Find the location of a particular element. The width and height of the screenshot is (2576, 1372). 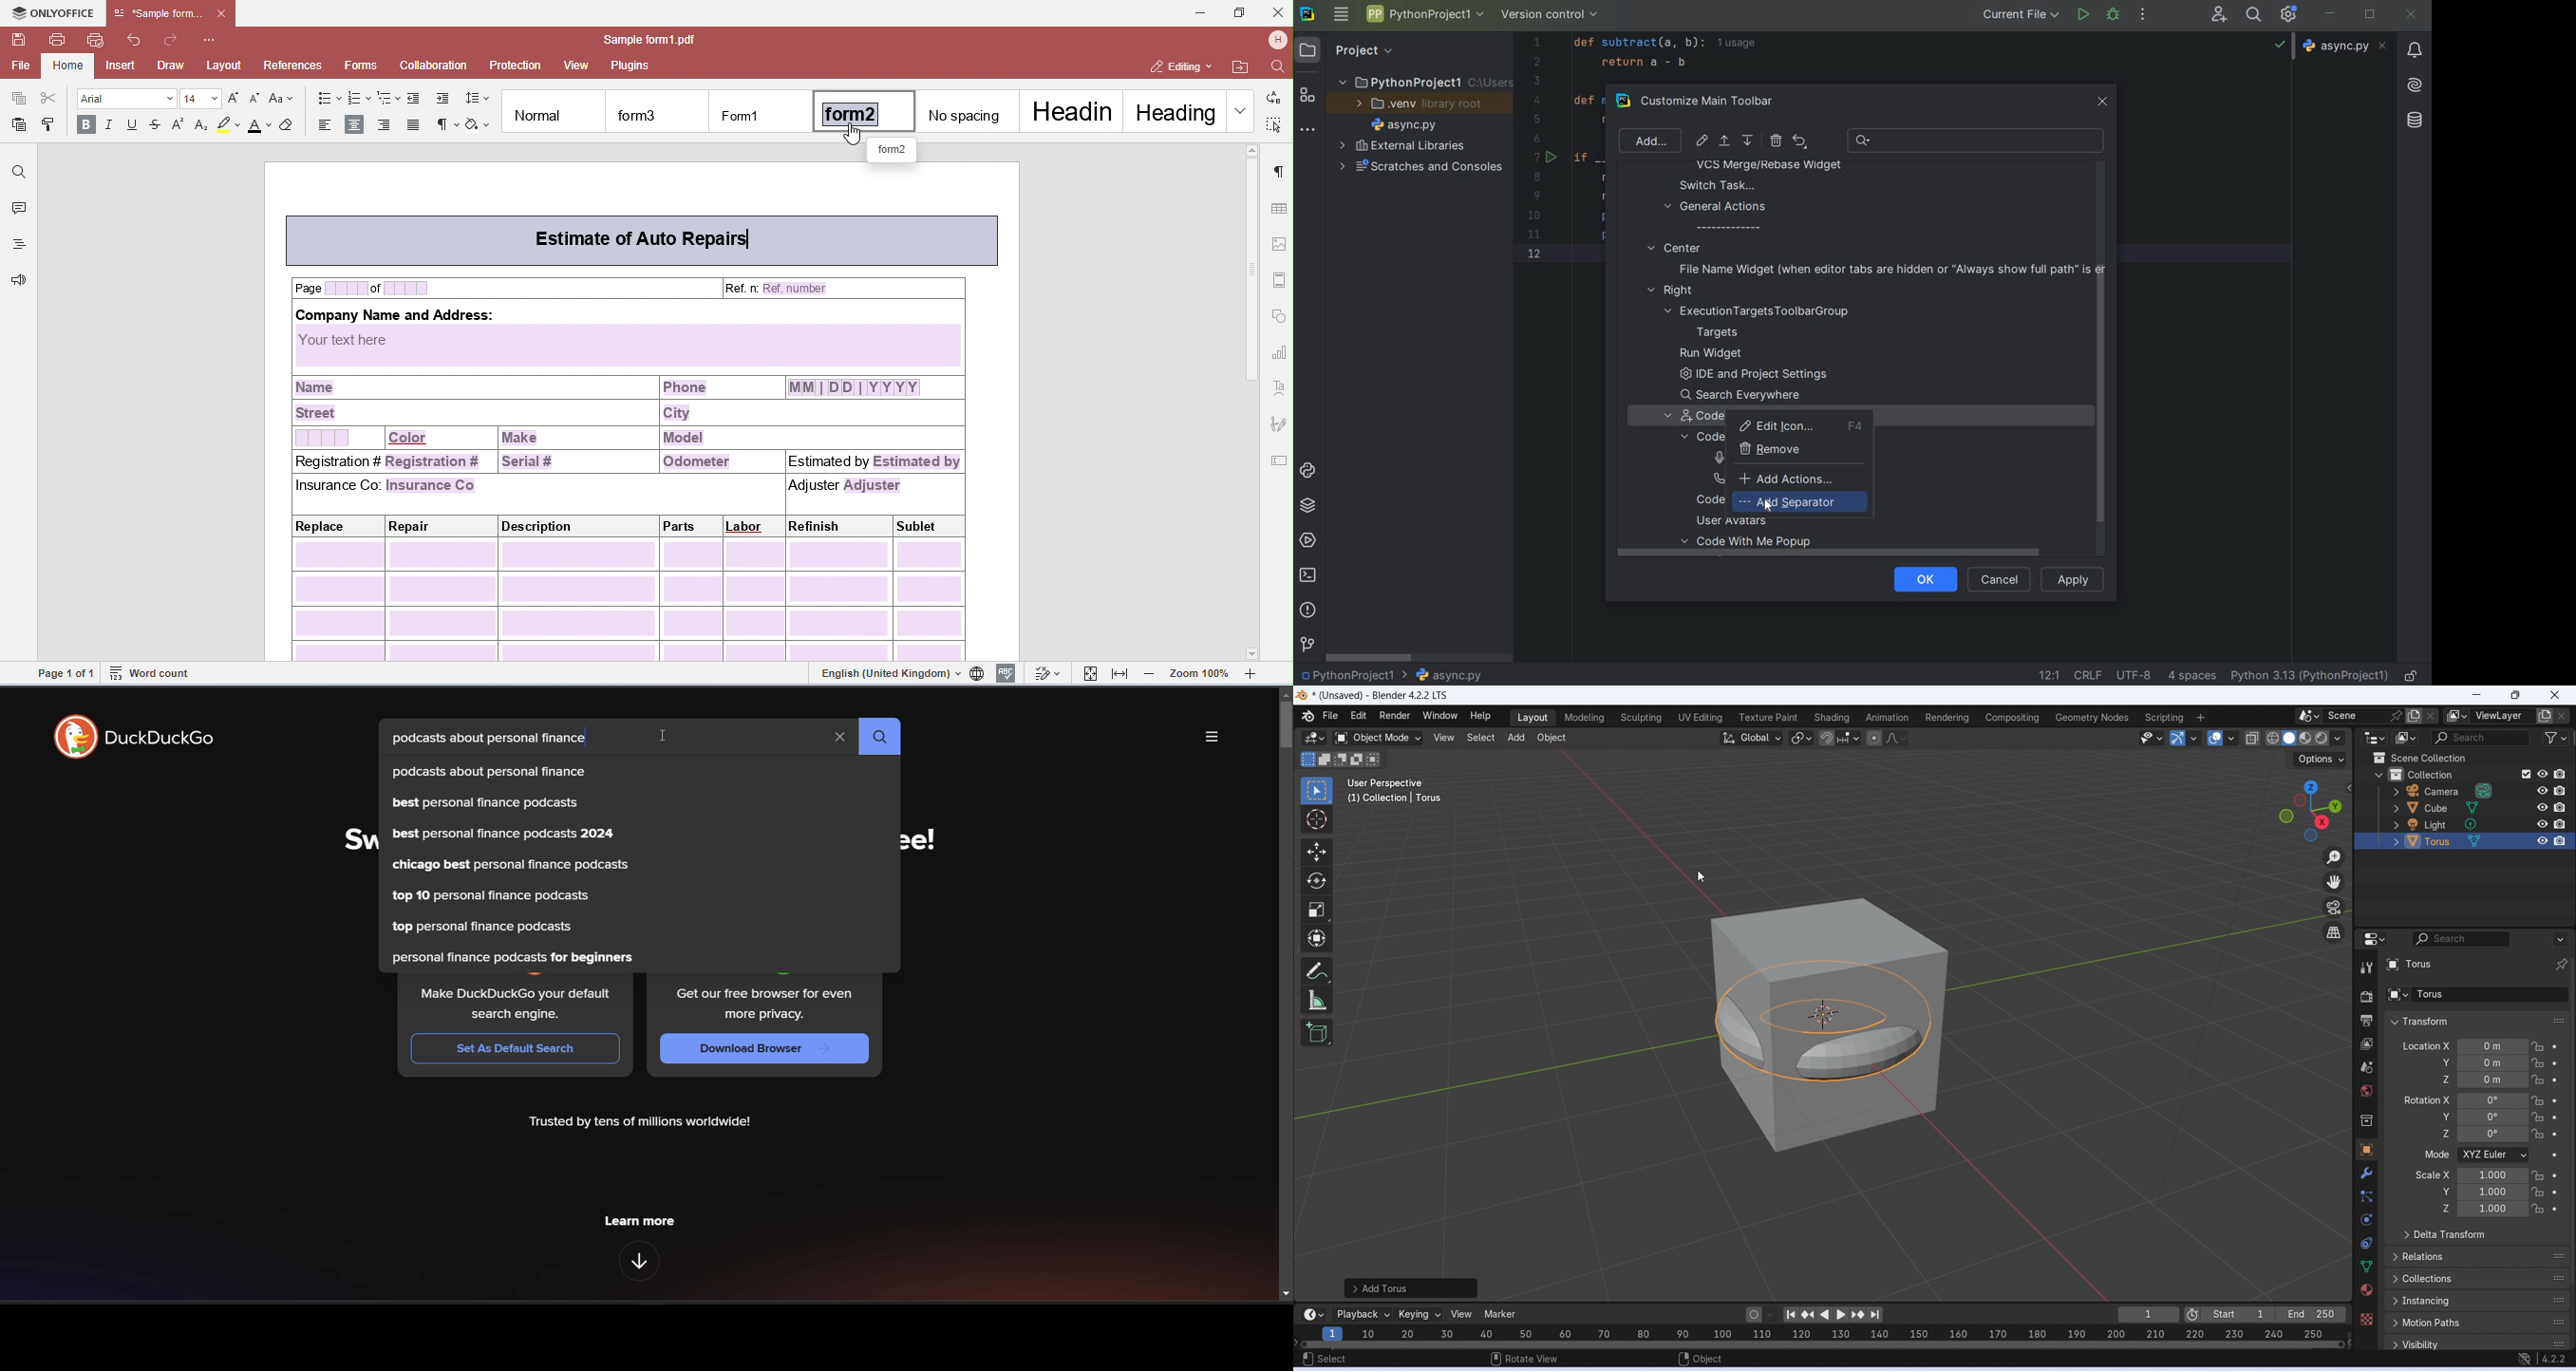

features is located at coordinates (640, 1260).